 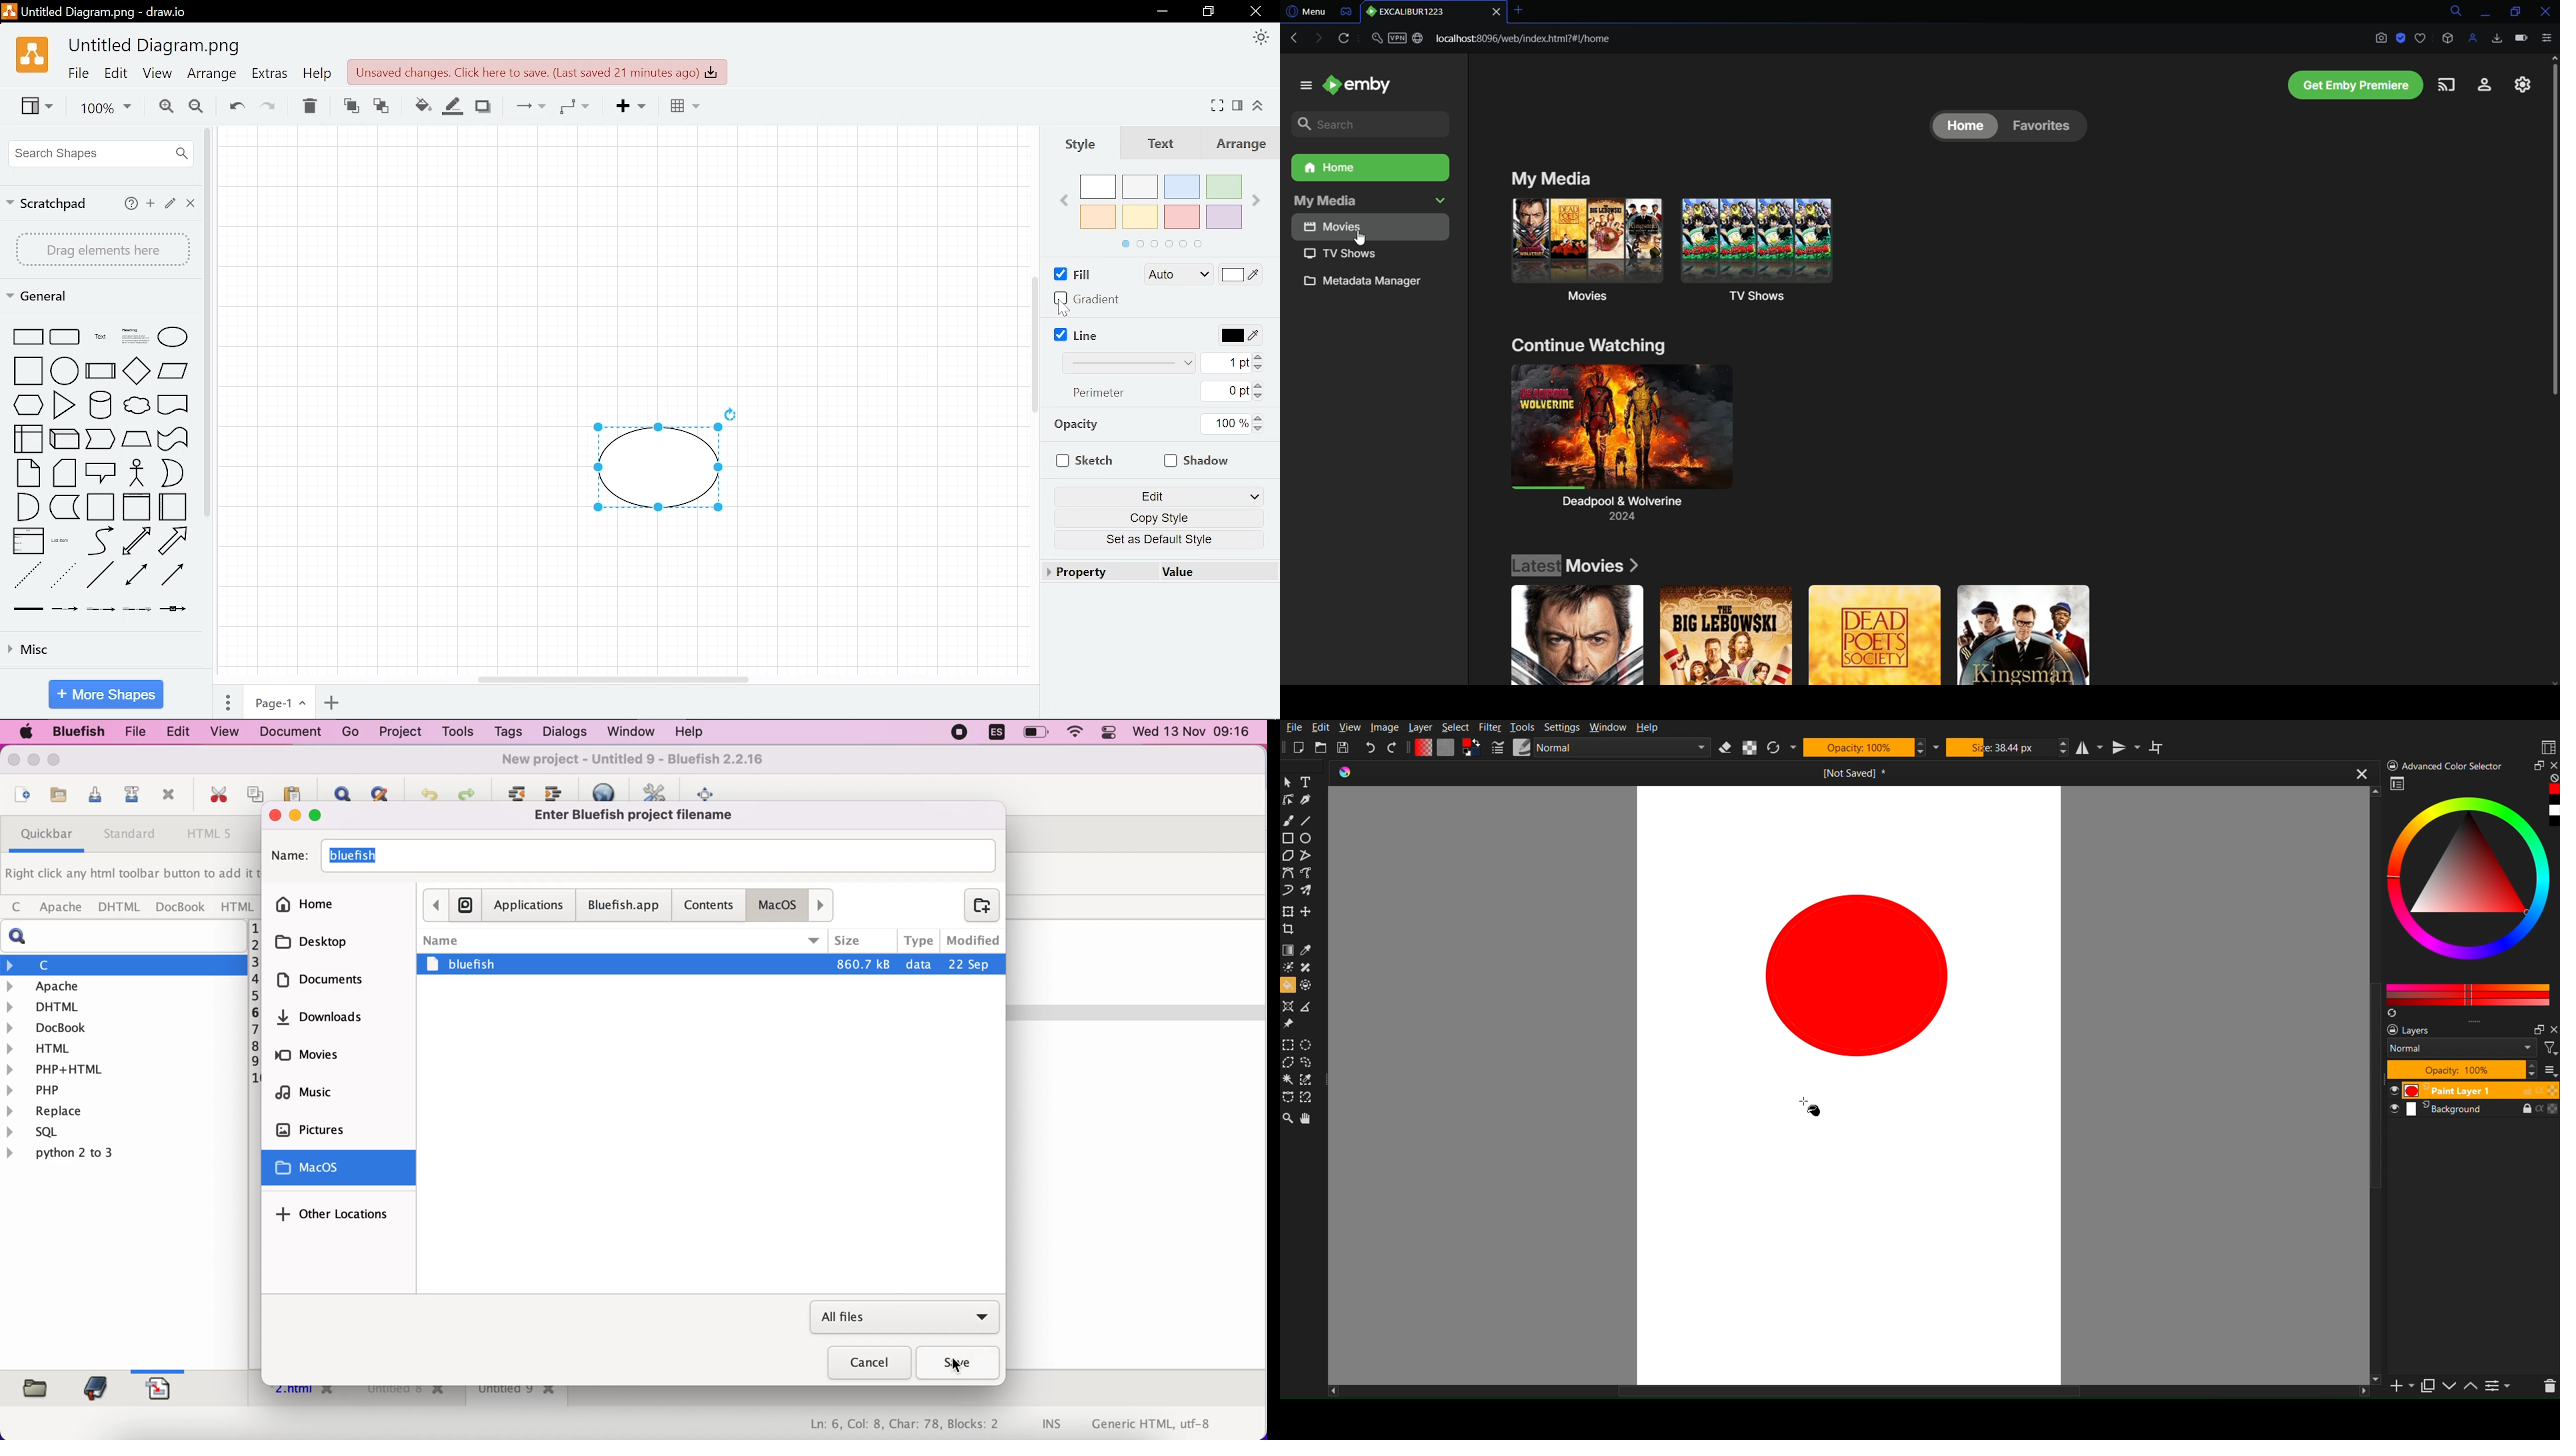 I want to click on language, so click(x=992, y=734).